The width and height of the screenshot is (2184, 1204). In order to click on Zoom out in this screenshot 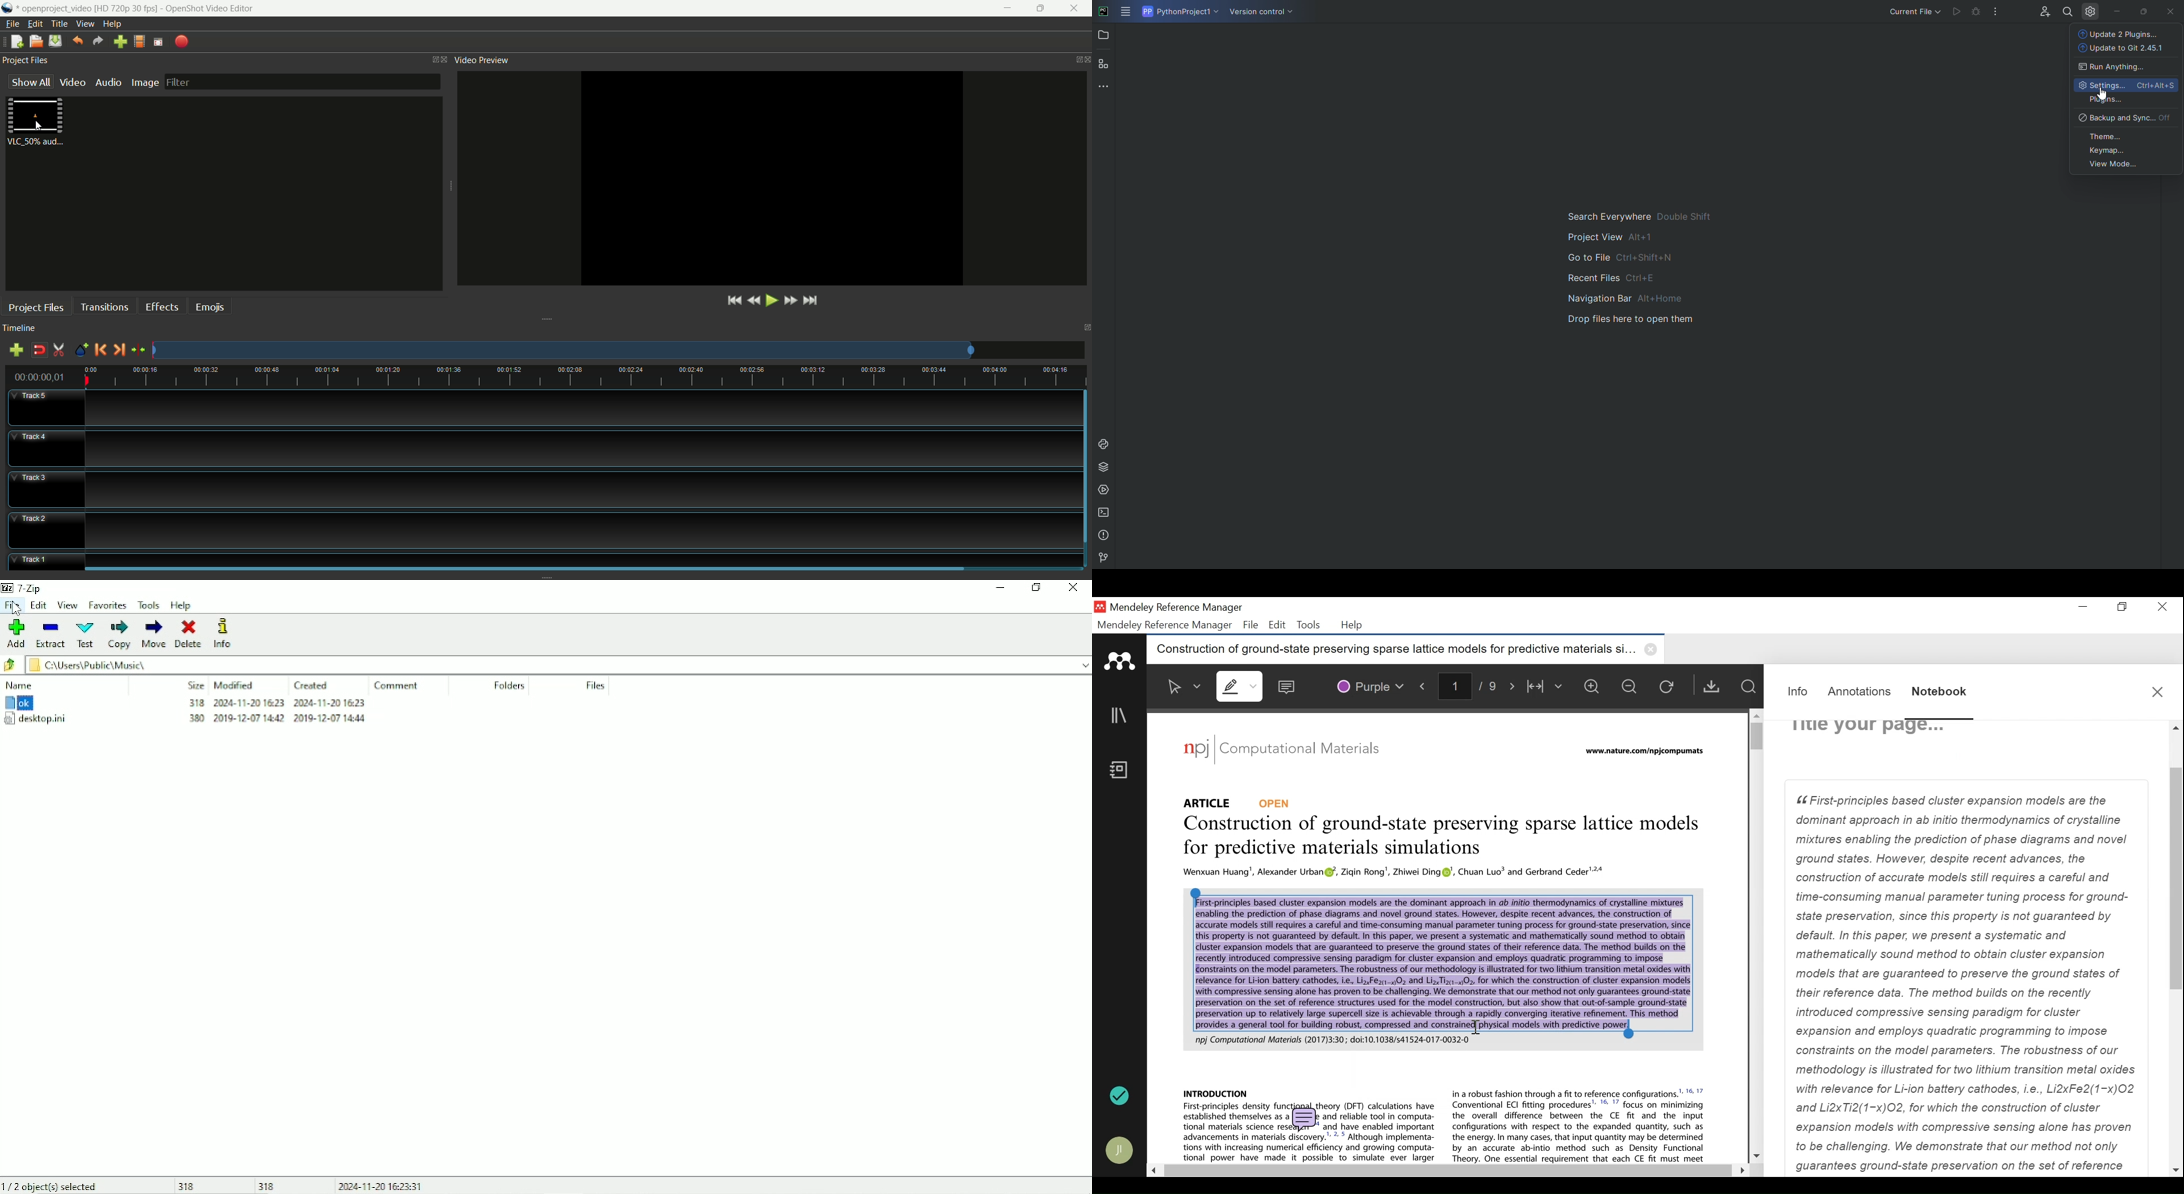, I will do `click(1630, 686)`.